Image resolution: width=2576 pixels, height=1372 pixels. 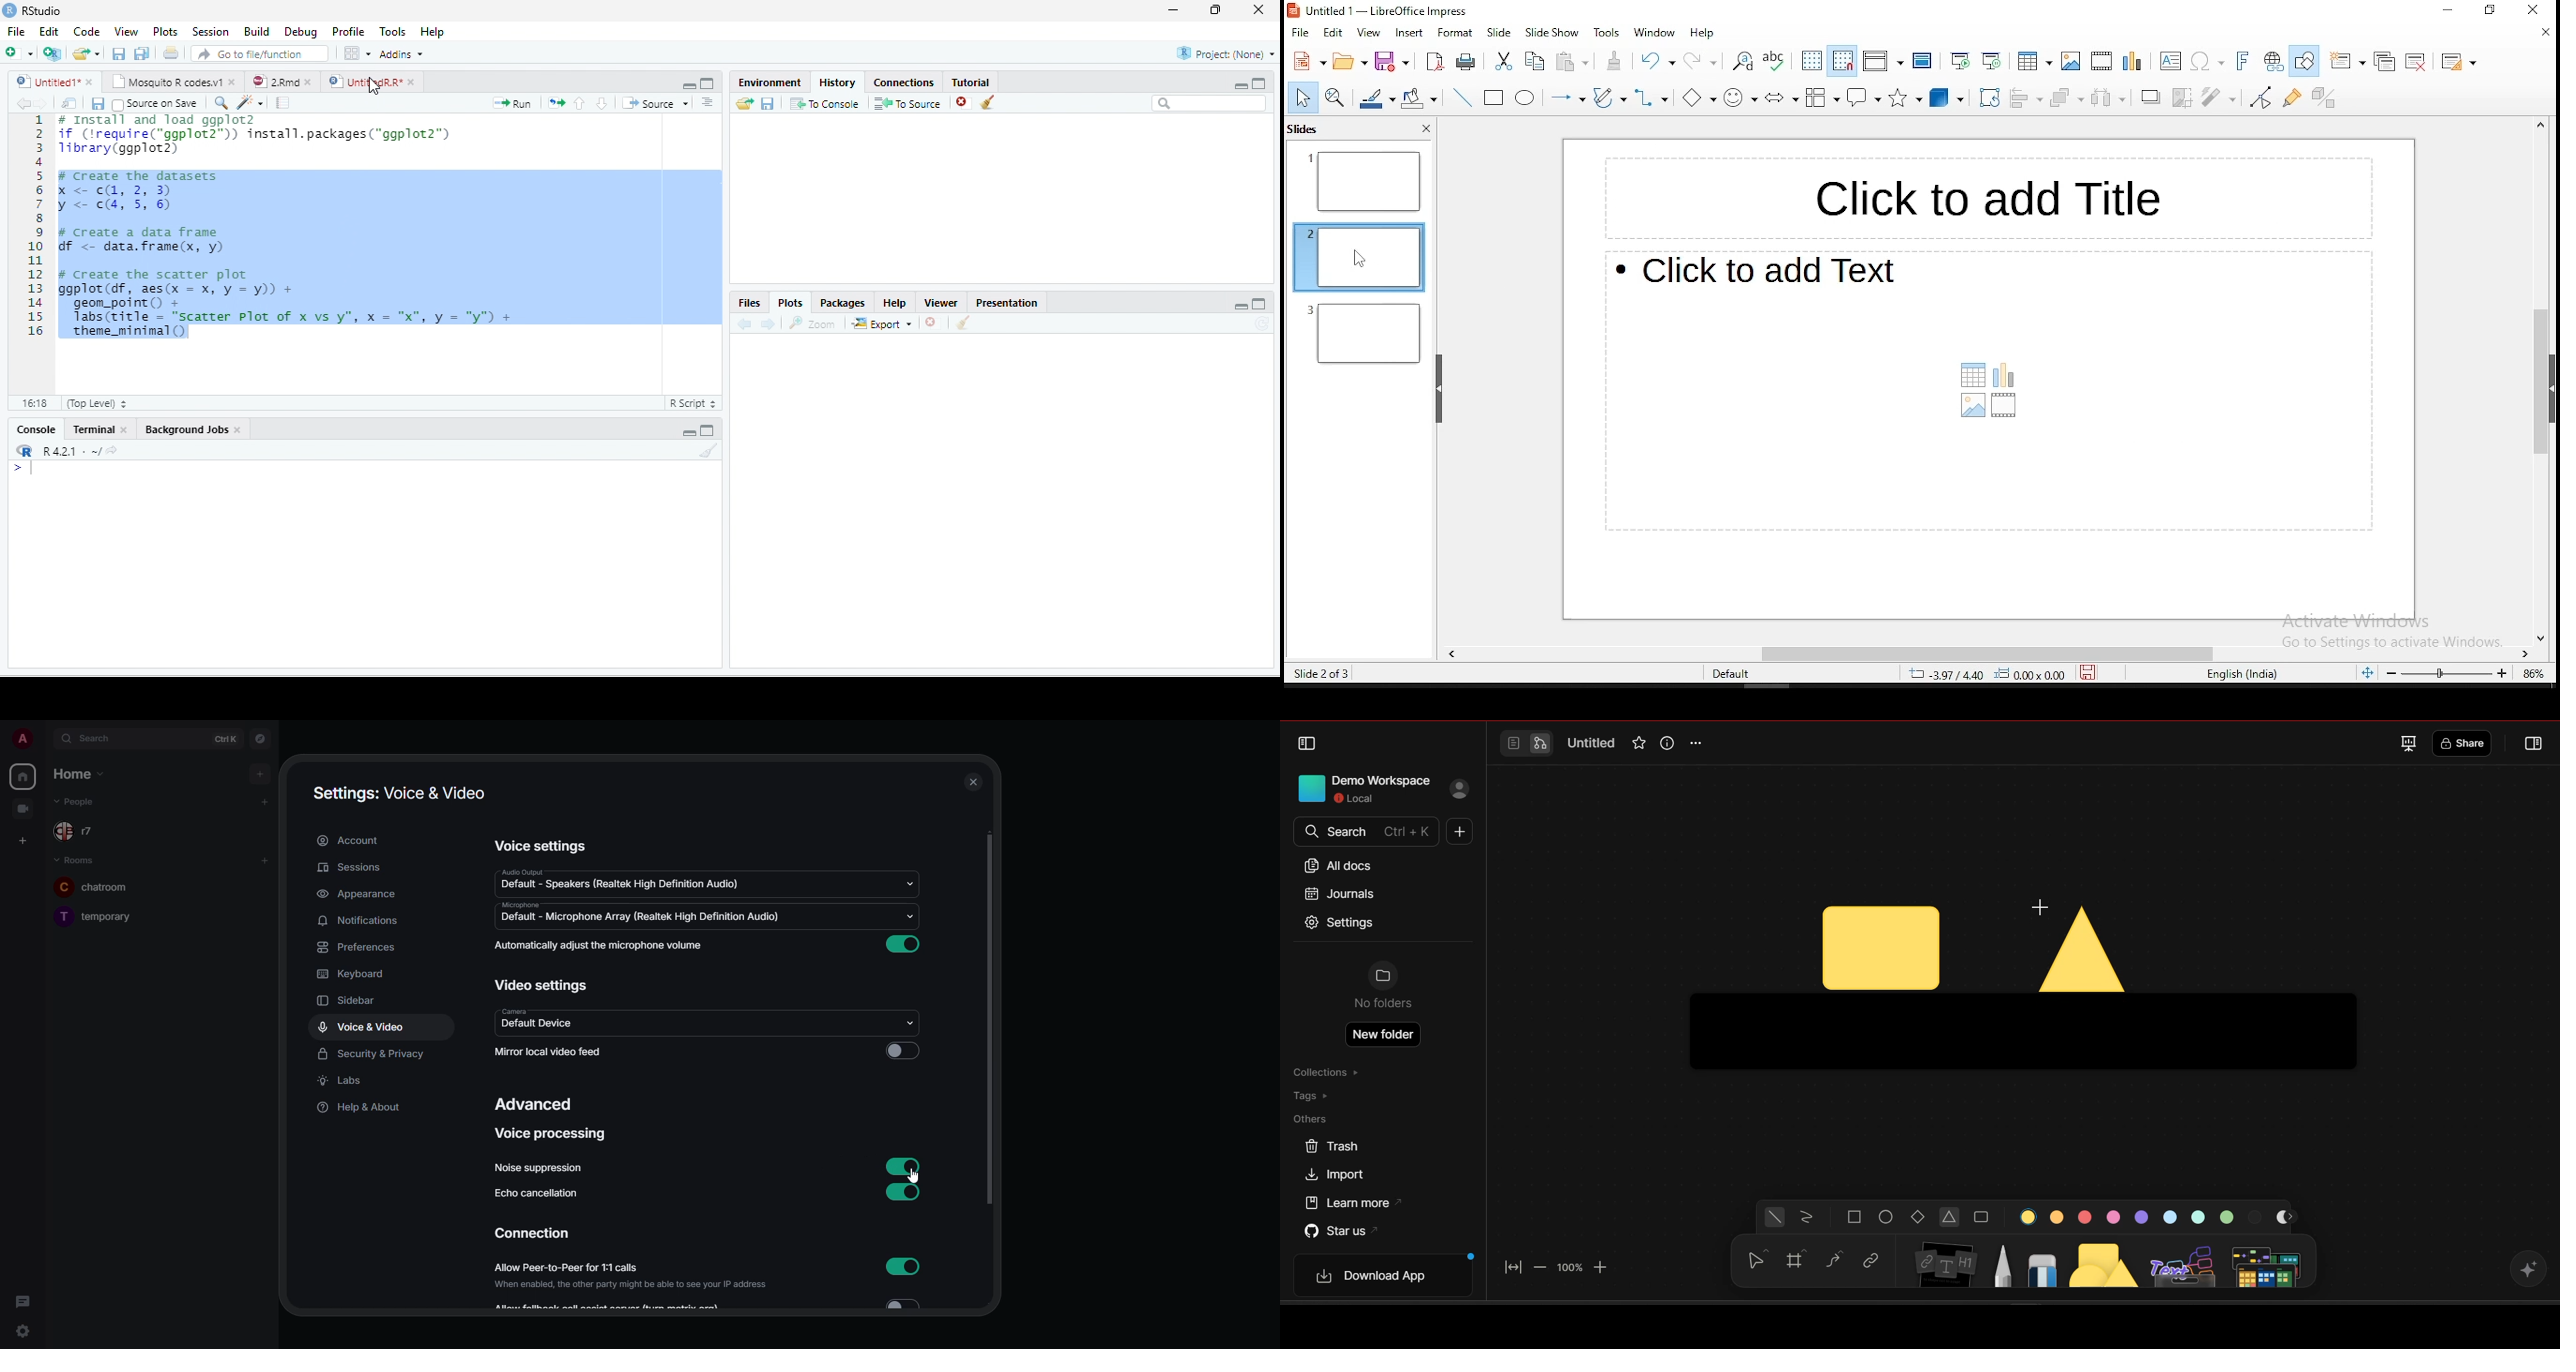 I want to click on voice & video, so click(x=358, y=1028).